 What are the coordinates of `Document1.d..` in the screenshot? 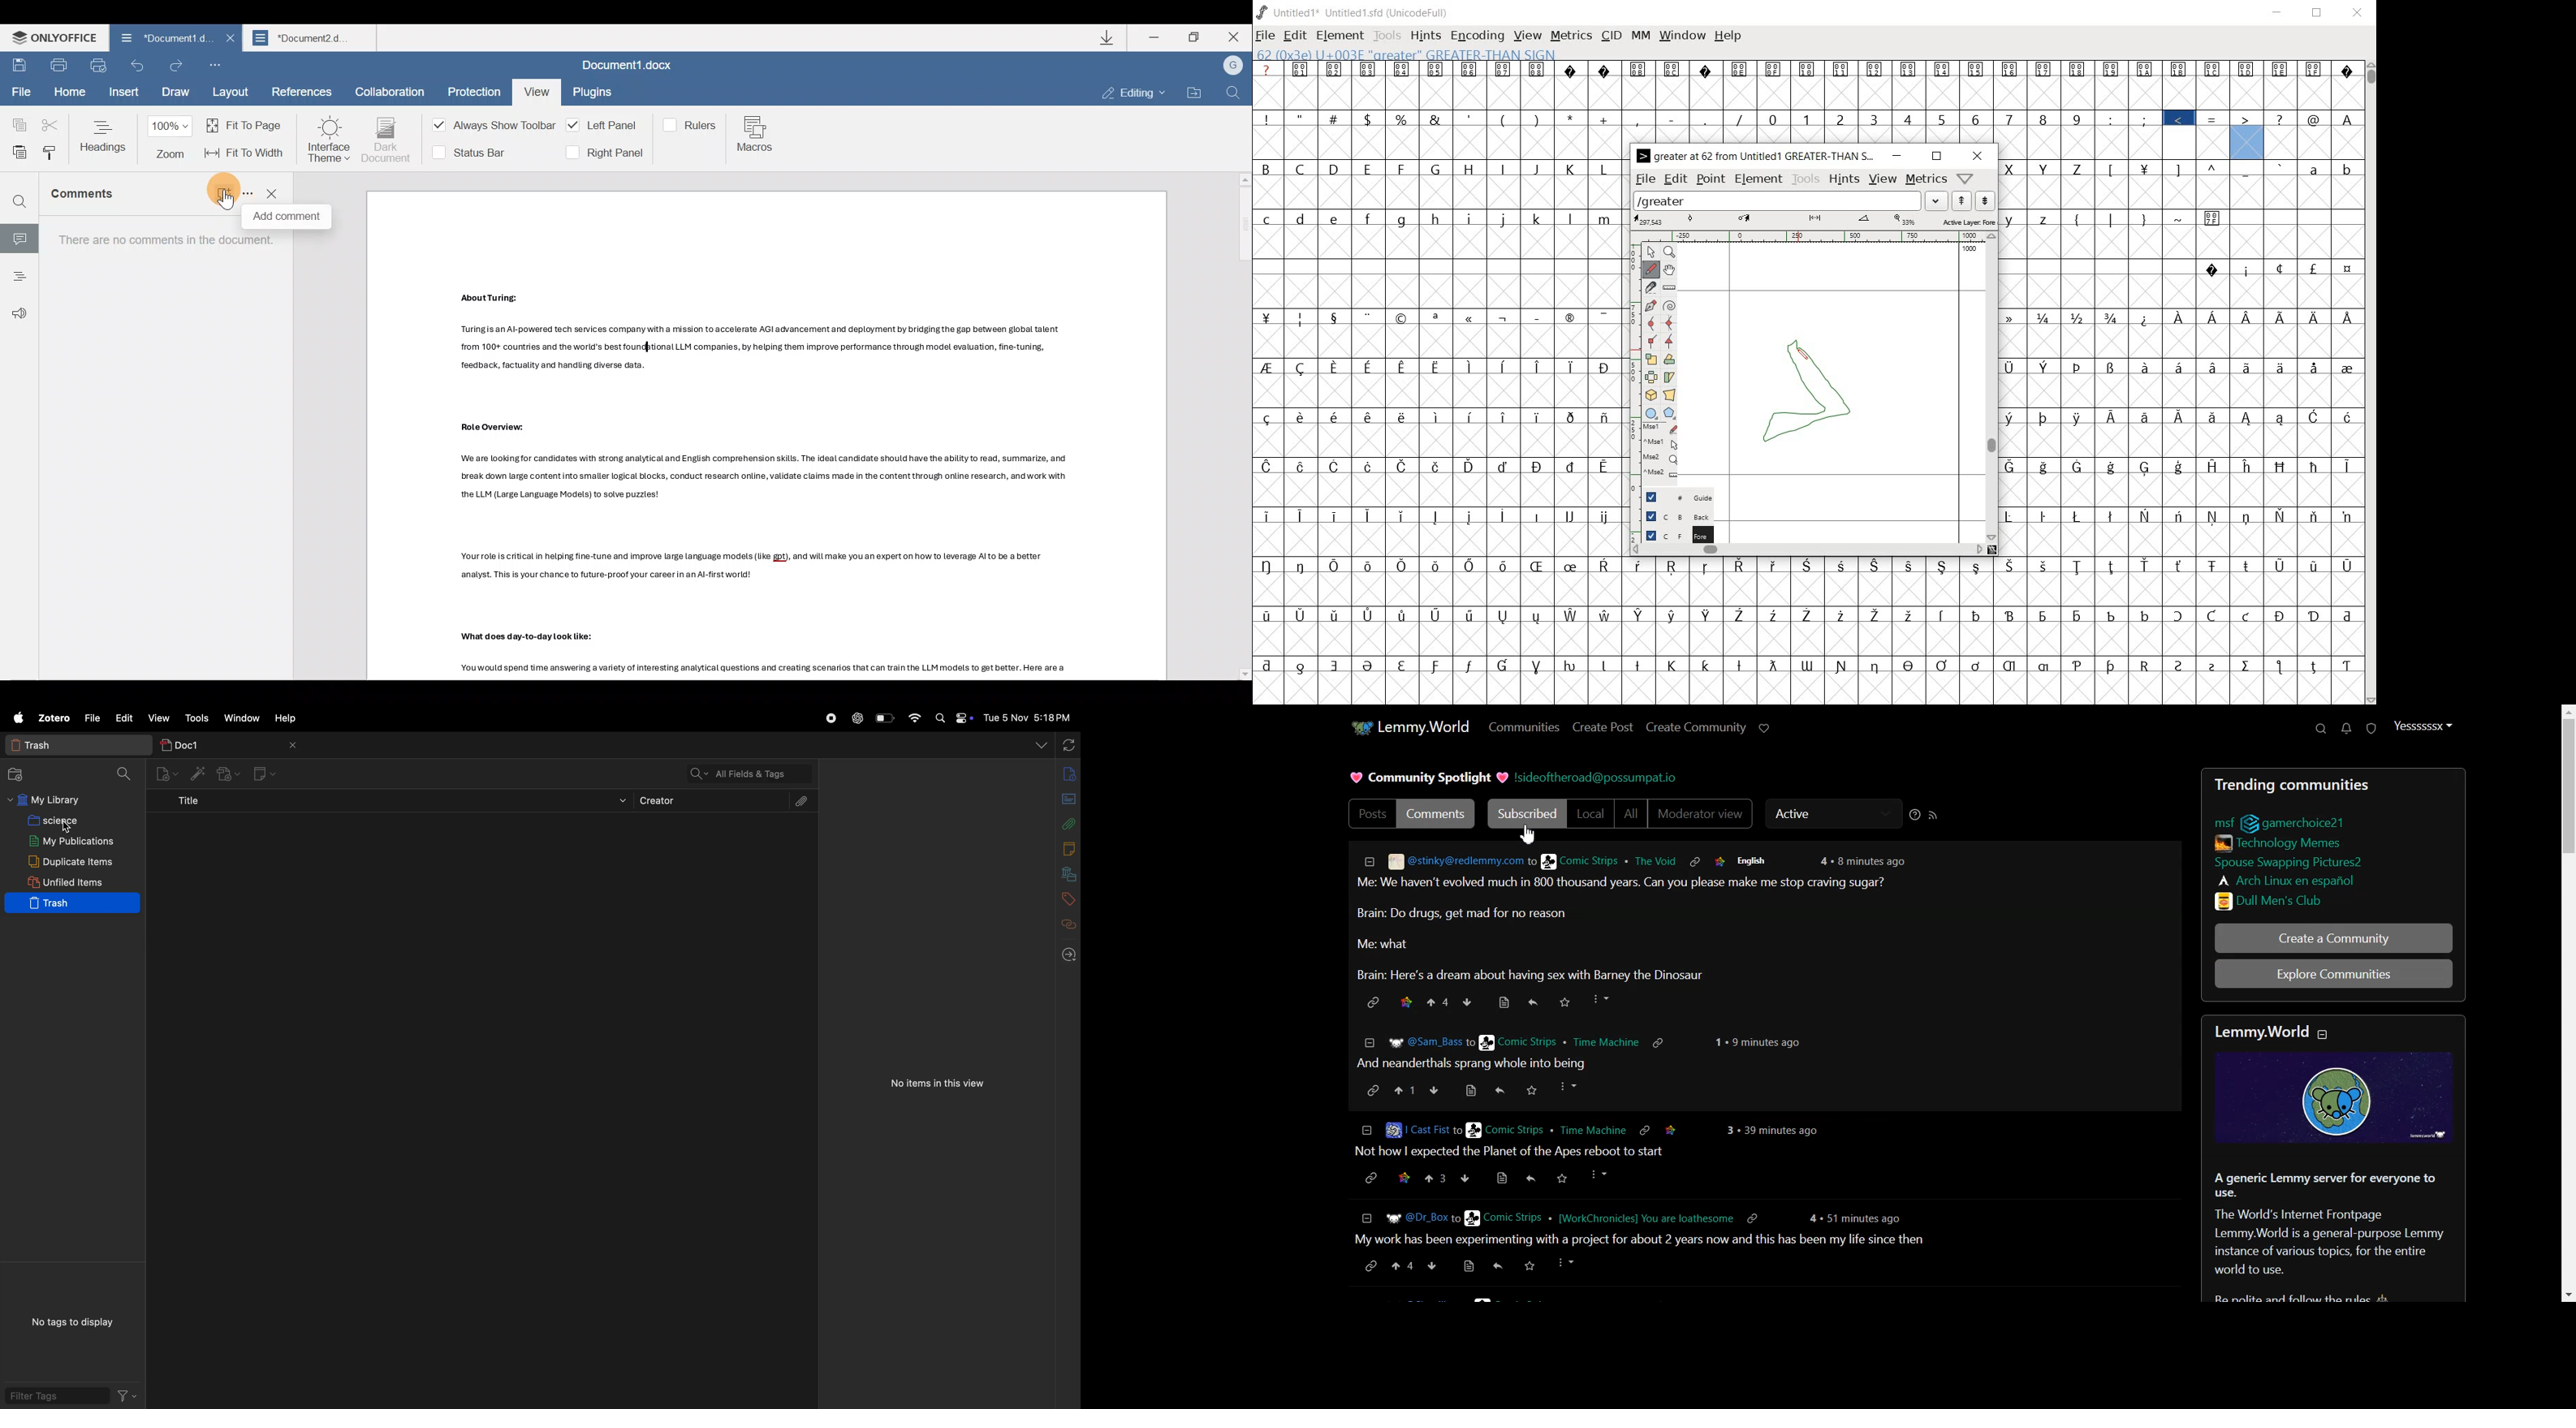 It's located at (157, 40).